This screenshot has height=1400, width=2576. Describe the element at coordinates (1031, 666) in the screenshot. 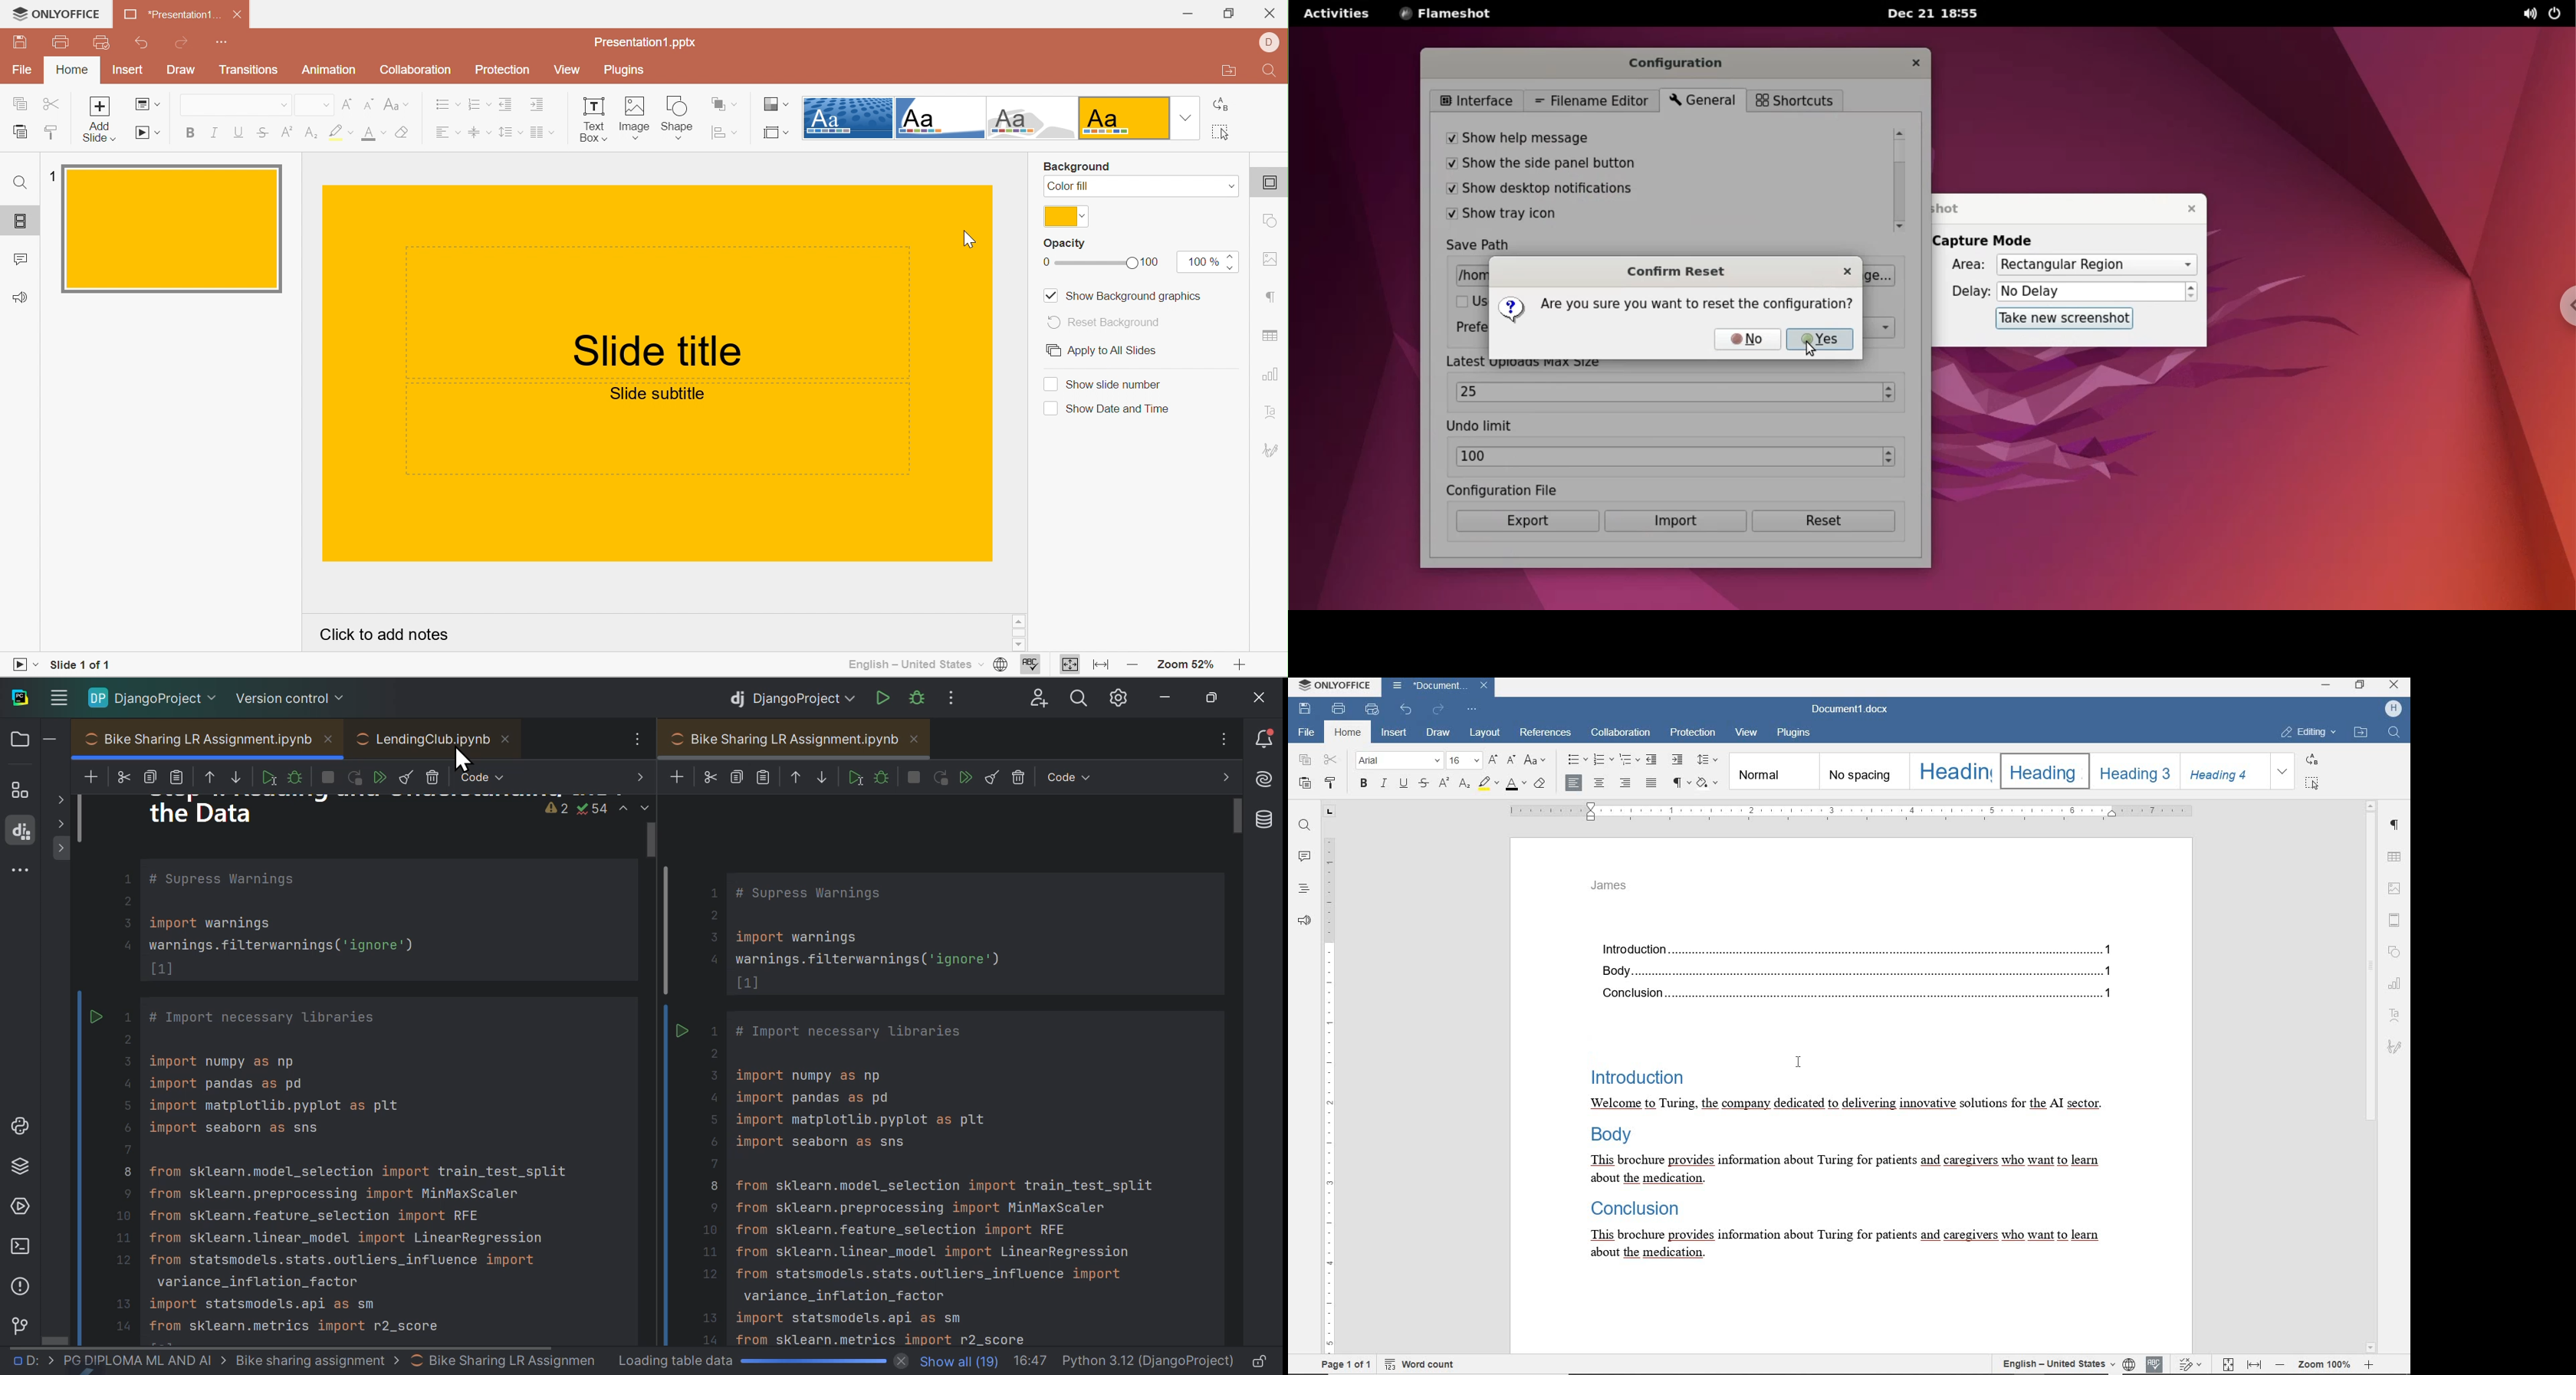

I see `Spell checking` at that location.